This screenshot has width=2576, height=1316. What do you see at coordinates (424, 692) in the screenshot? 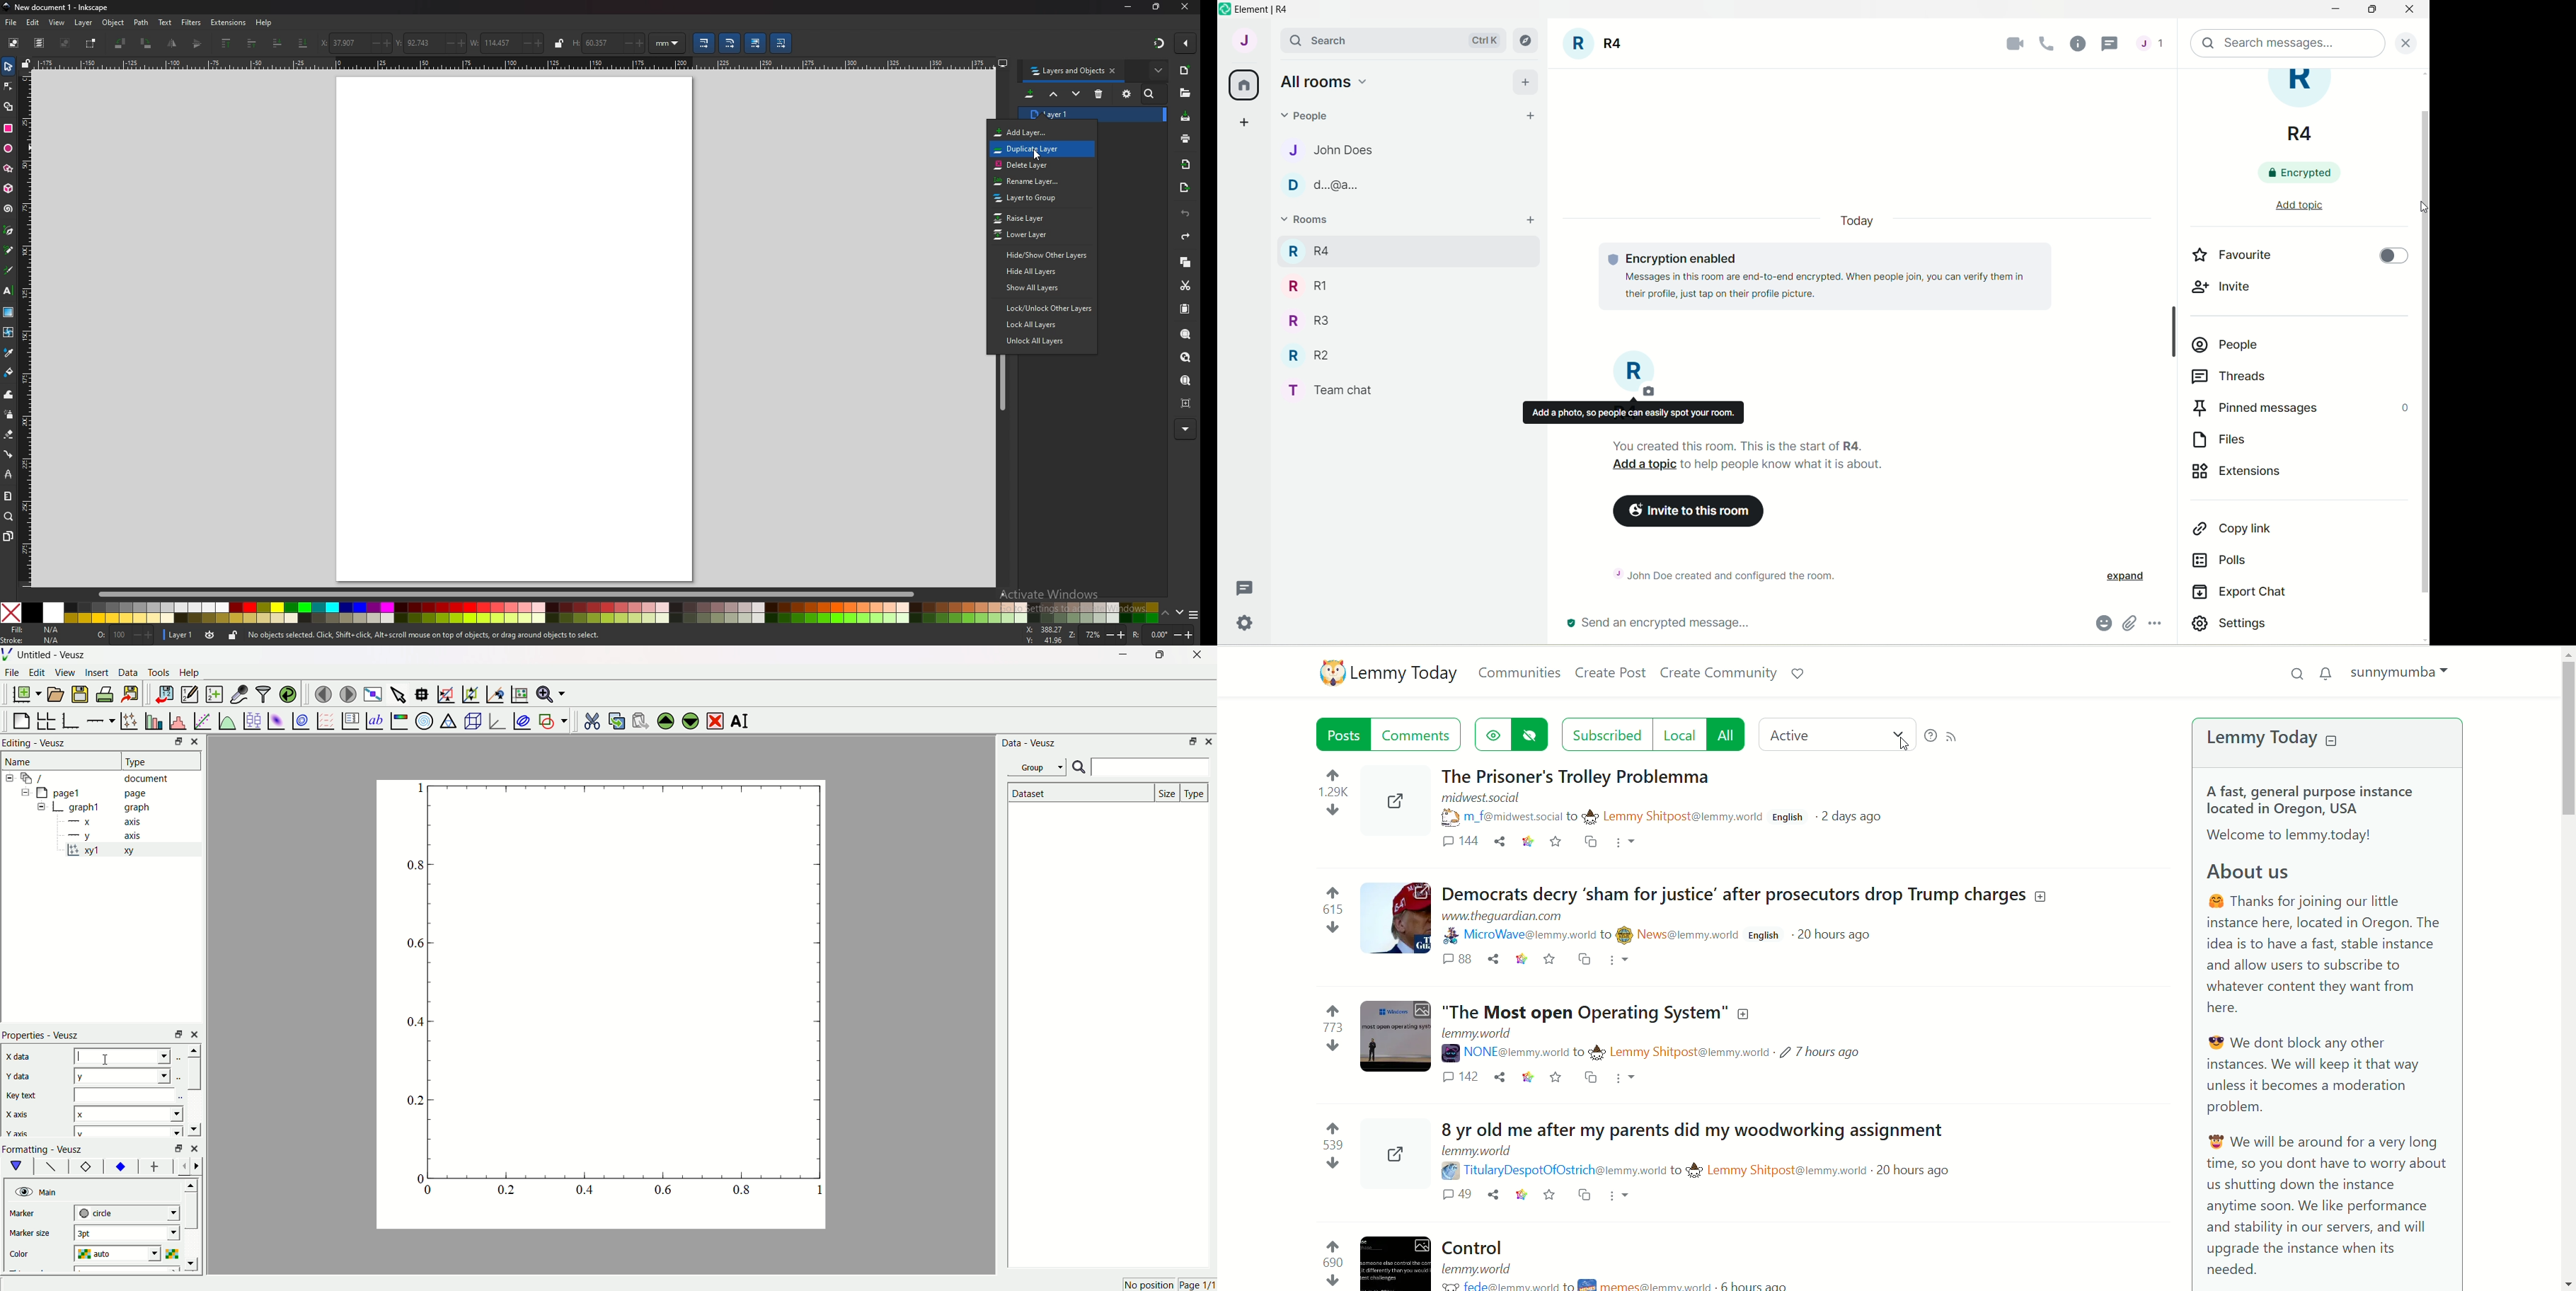
I see `read data points` at bounding box center [424, 692].